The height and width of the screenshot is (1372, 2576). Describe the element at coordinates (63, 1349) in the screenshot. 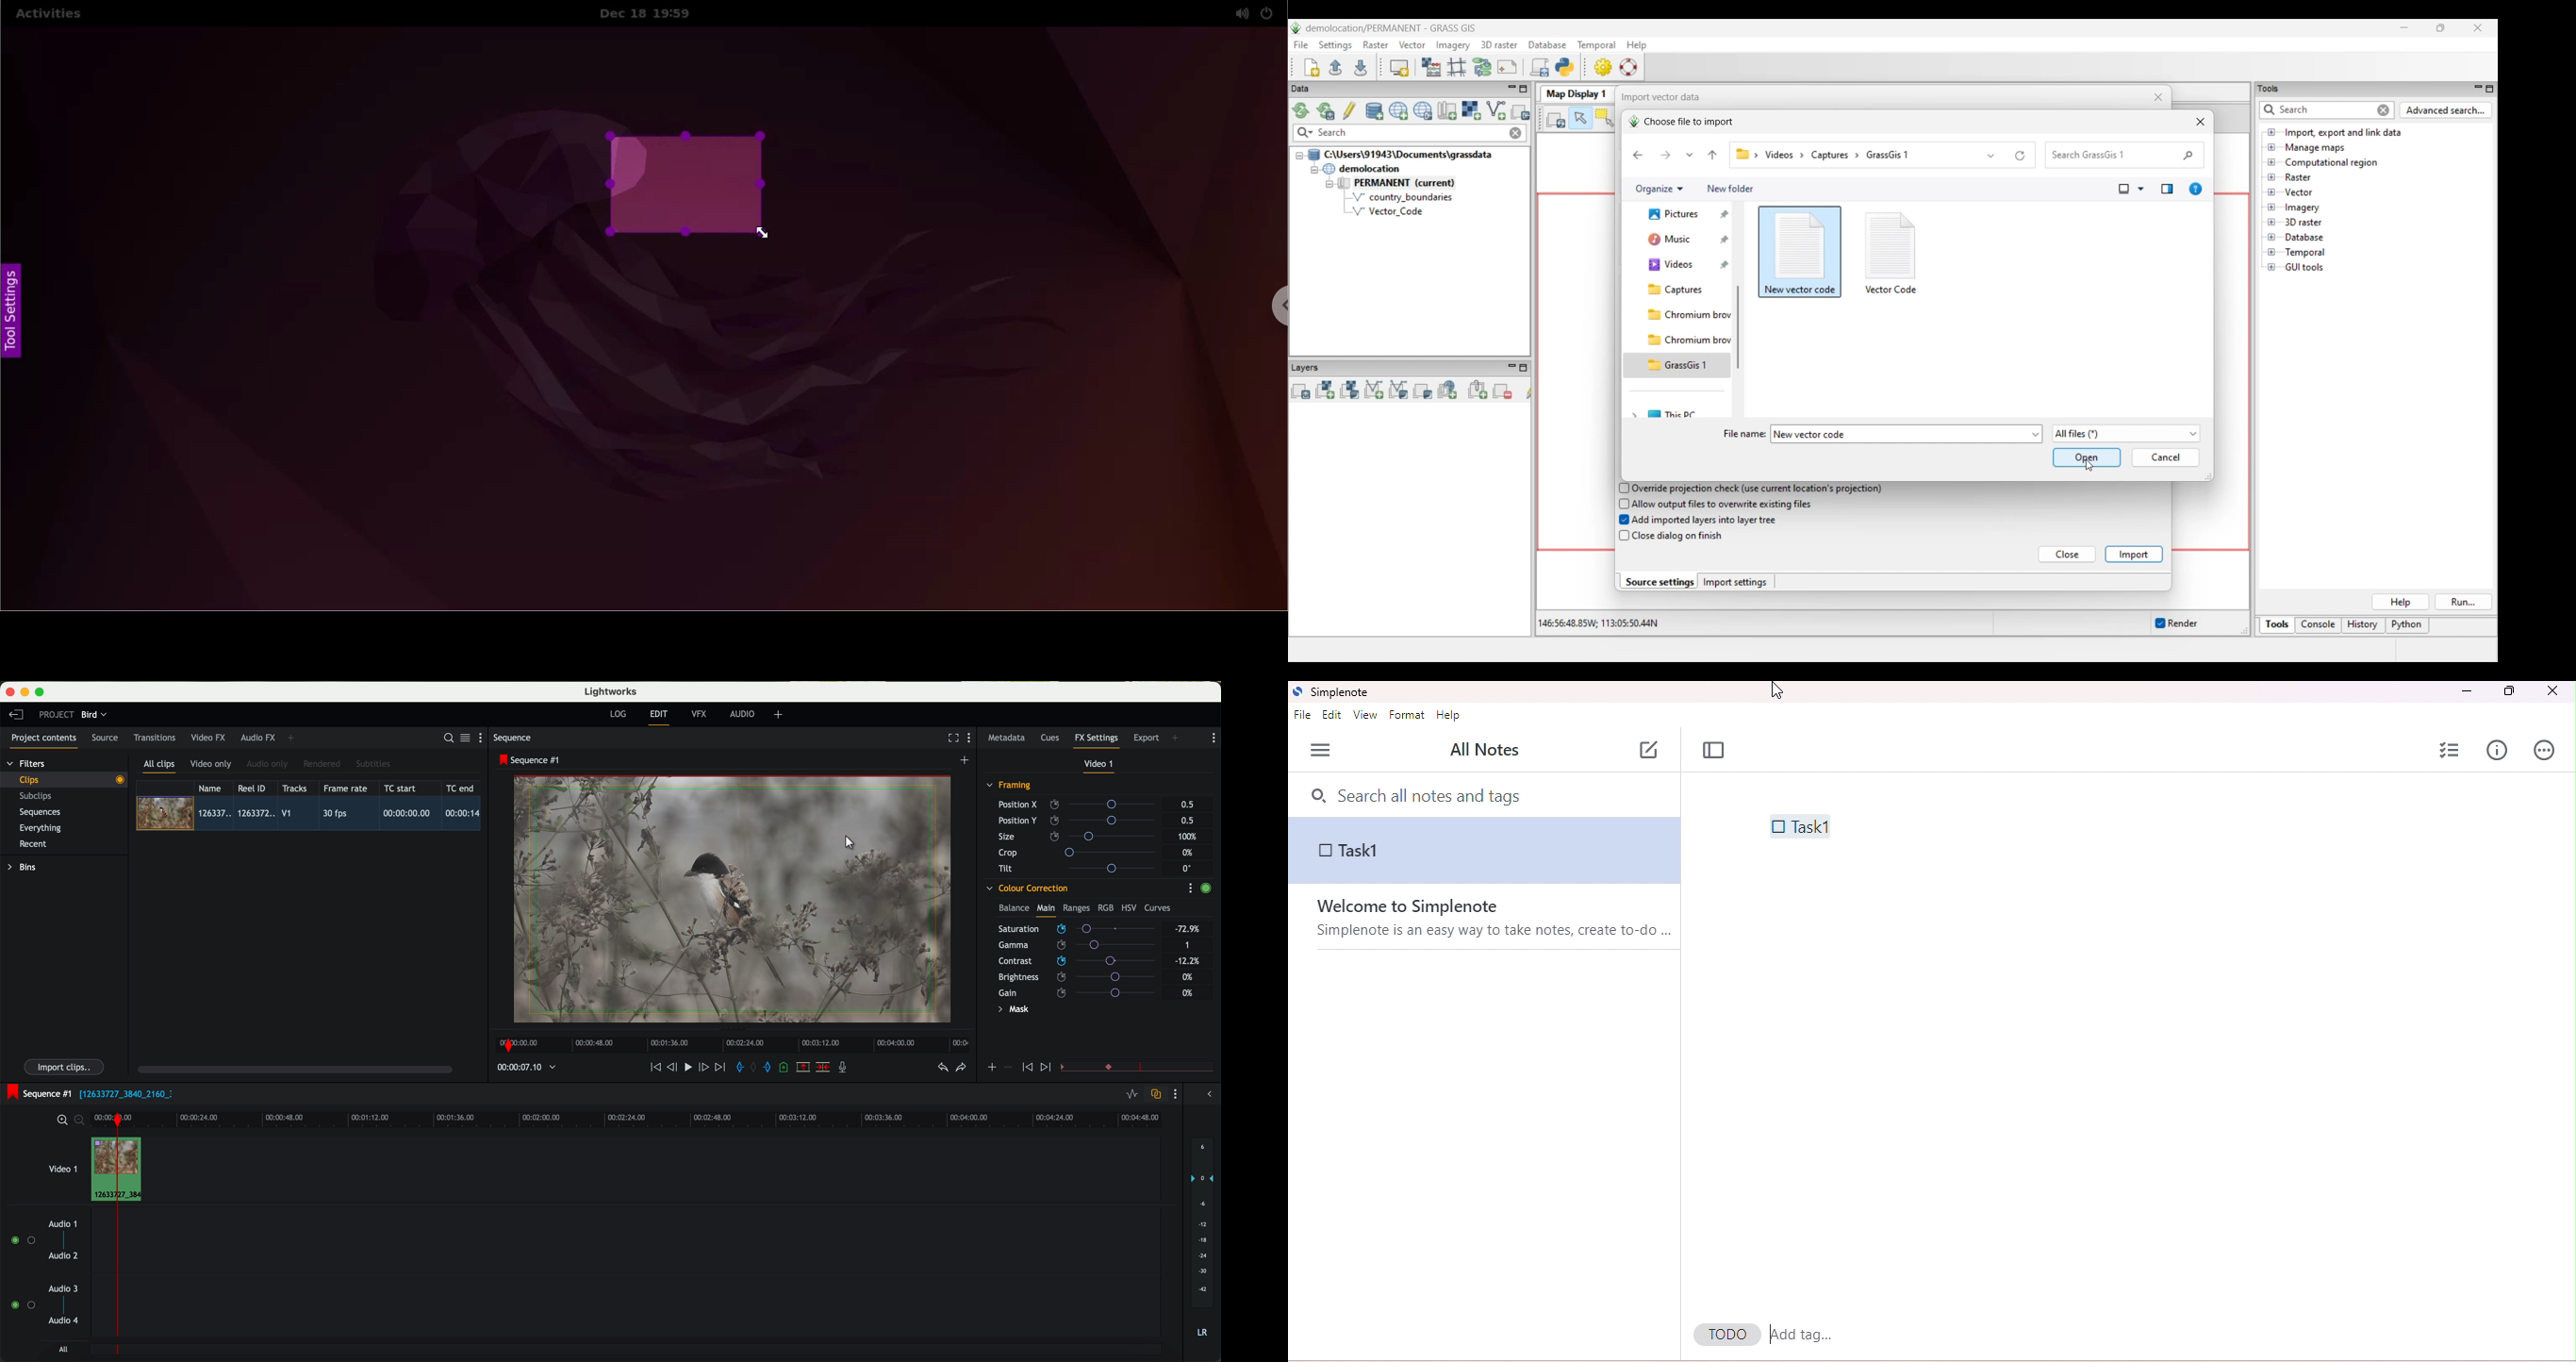

I see `all` at that location.